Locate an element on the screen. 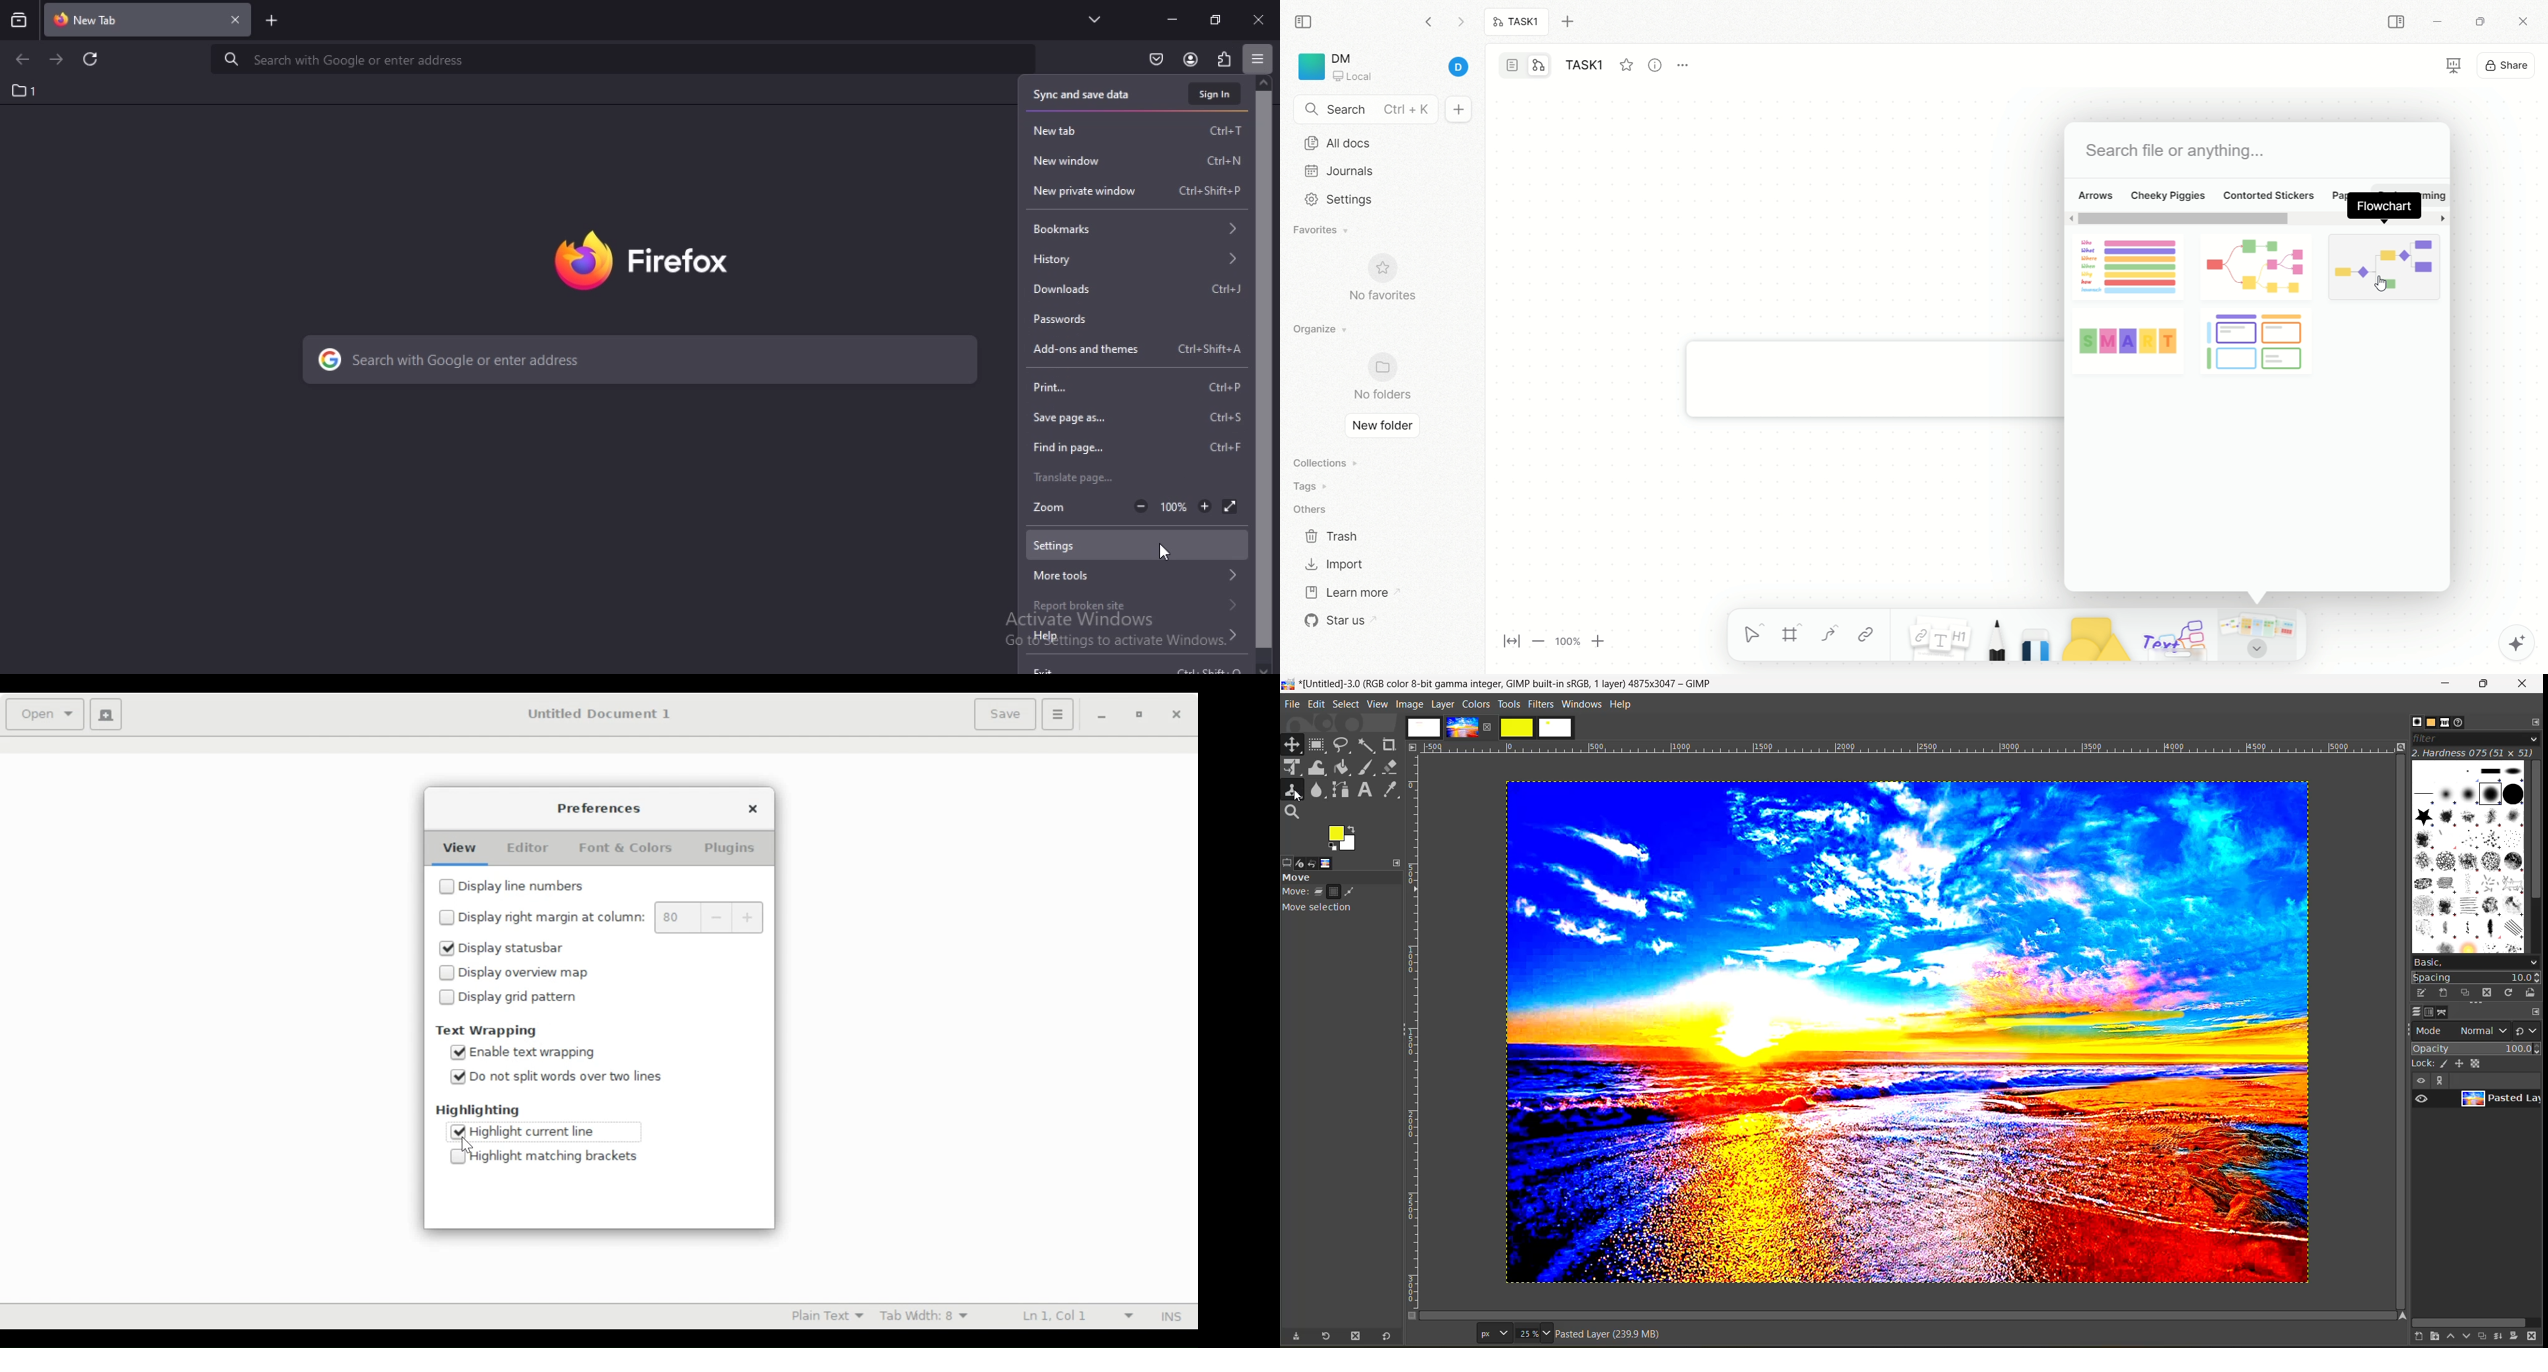 The height and width of the screenshot is (1372, 2548). create a new layer is located at coordinates (2411, 1337).